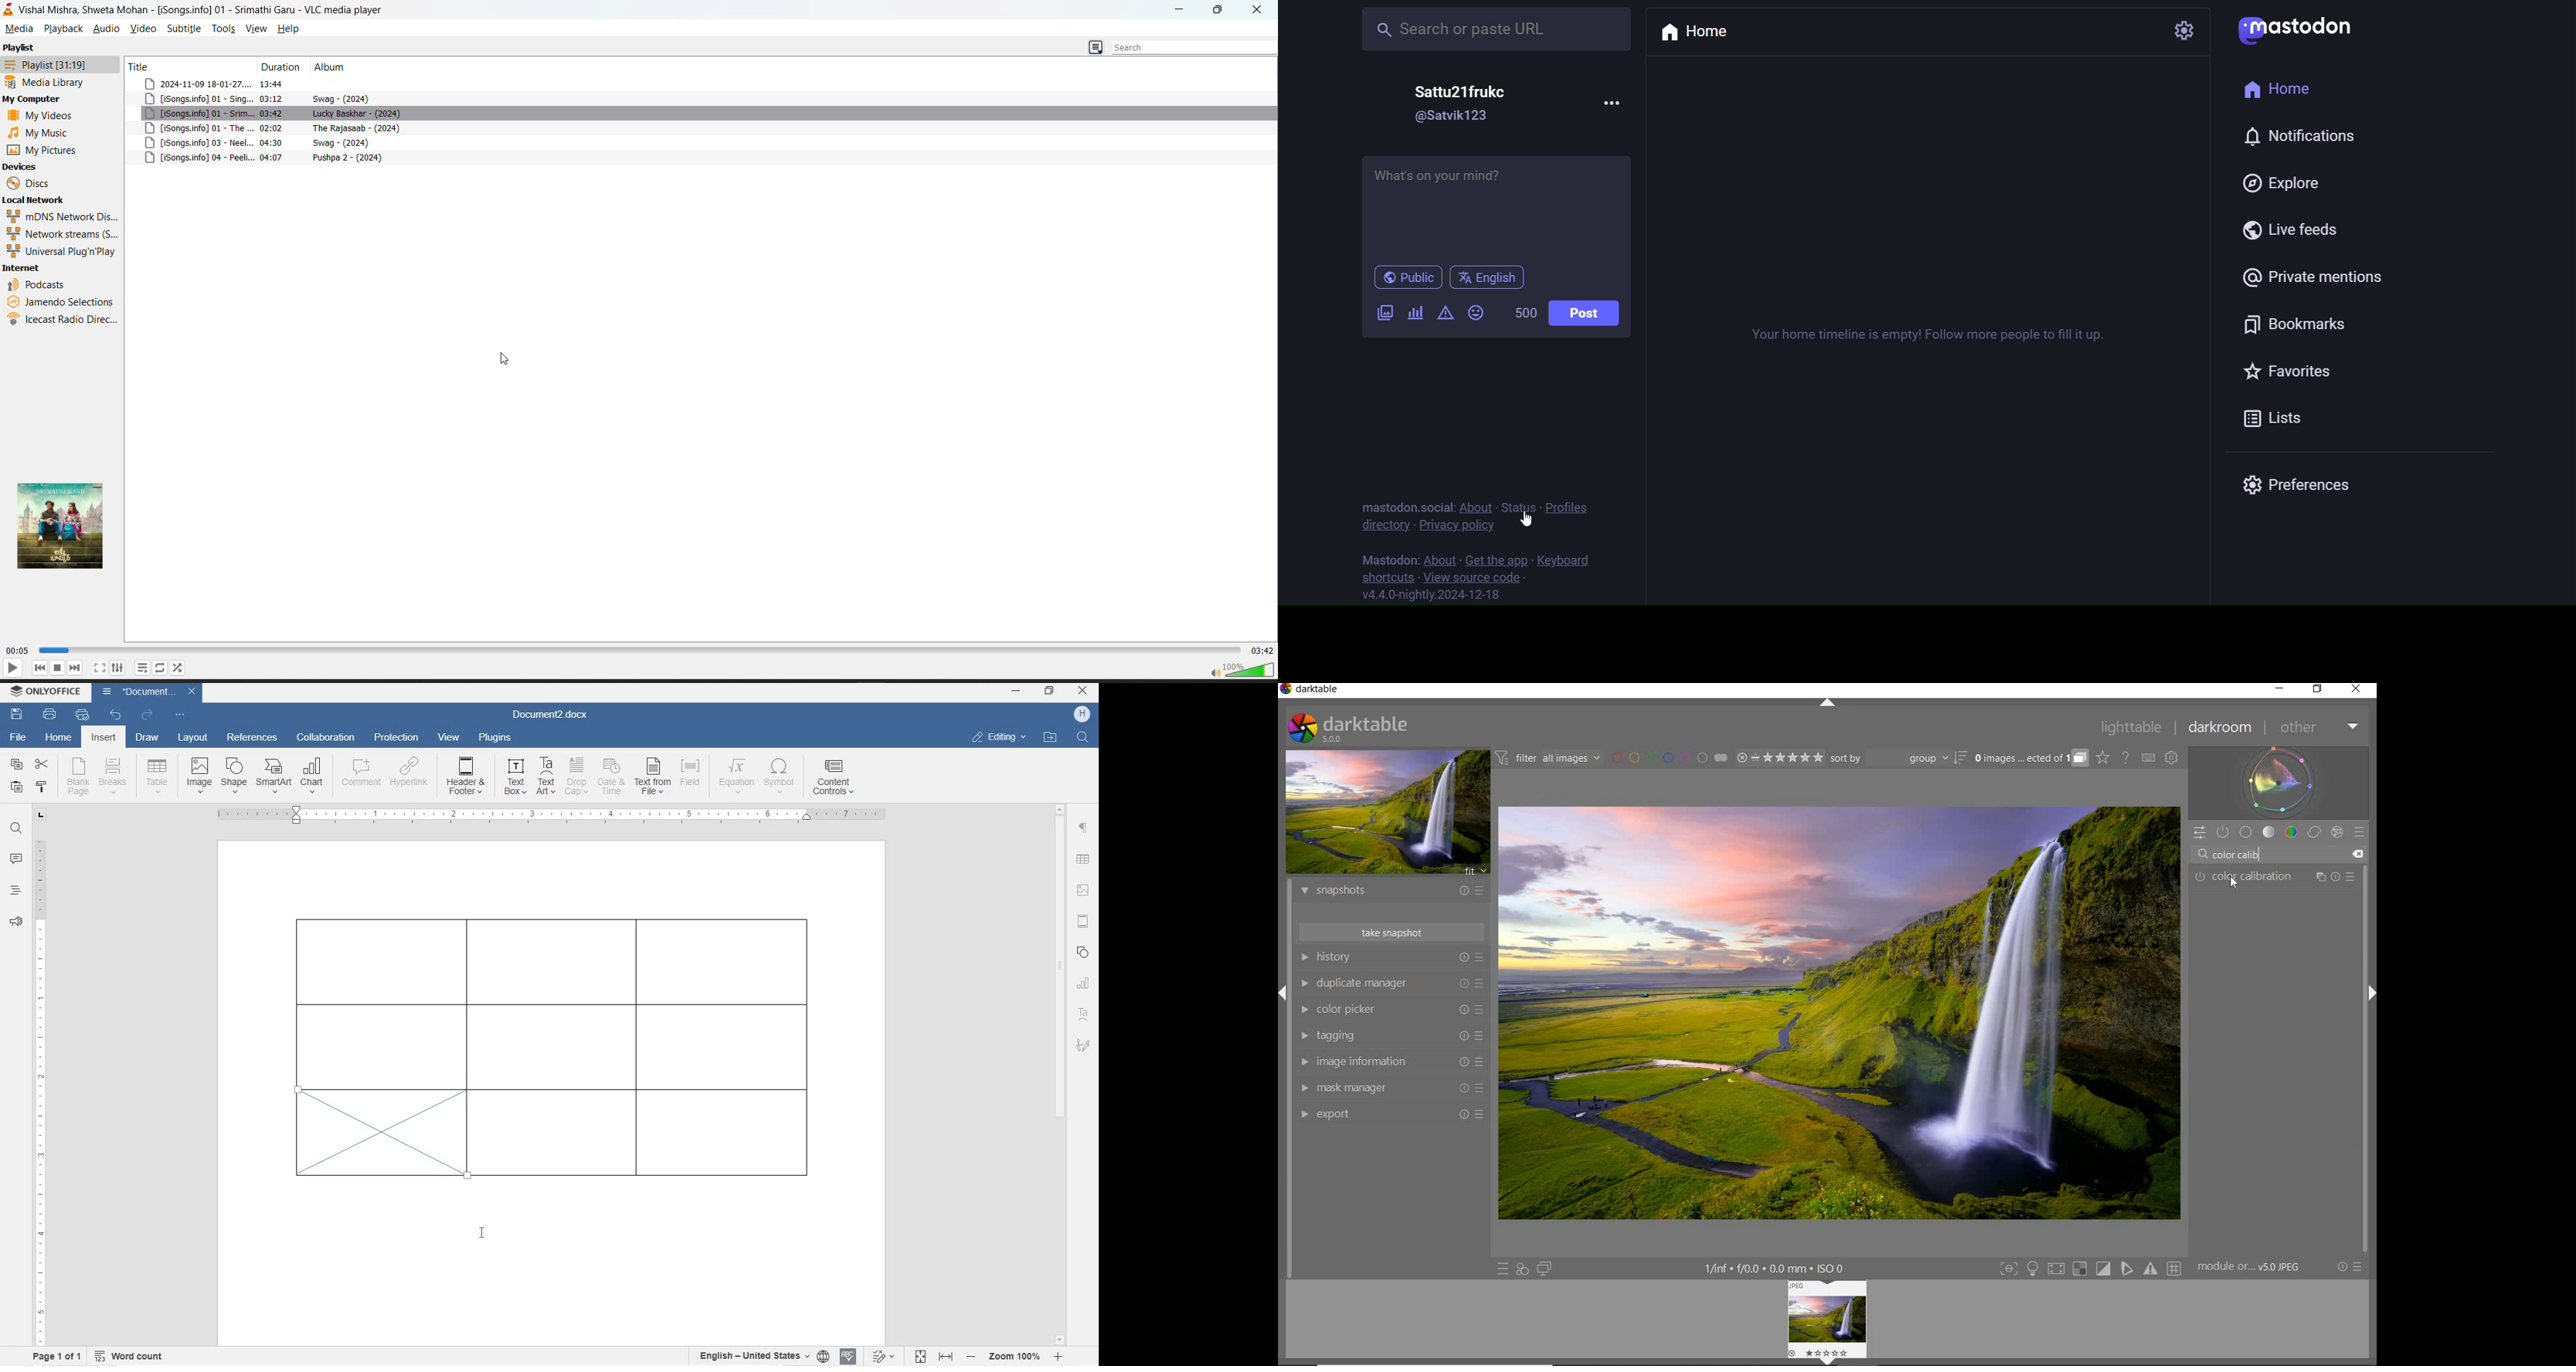 The width and height of the screenshot is (2576, 1372). Describe the element at coordinates (1393, 1115) in the screenshot. I see `export` at that location.